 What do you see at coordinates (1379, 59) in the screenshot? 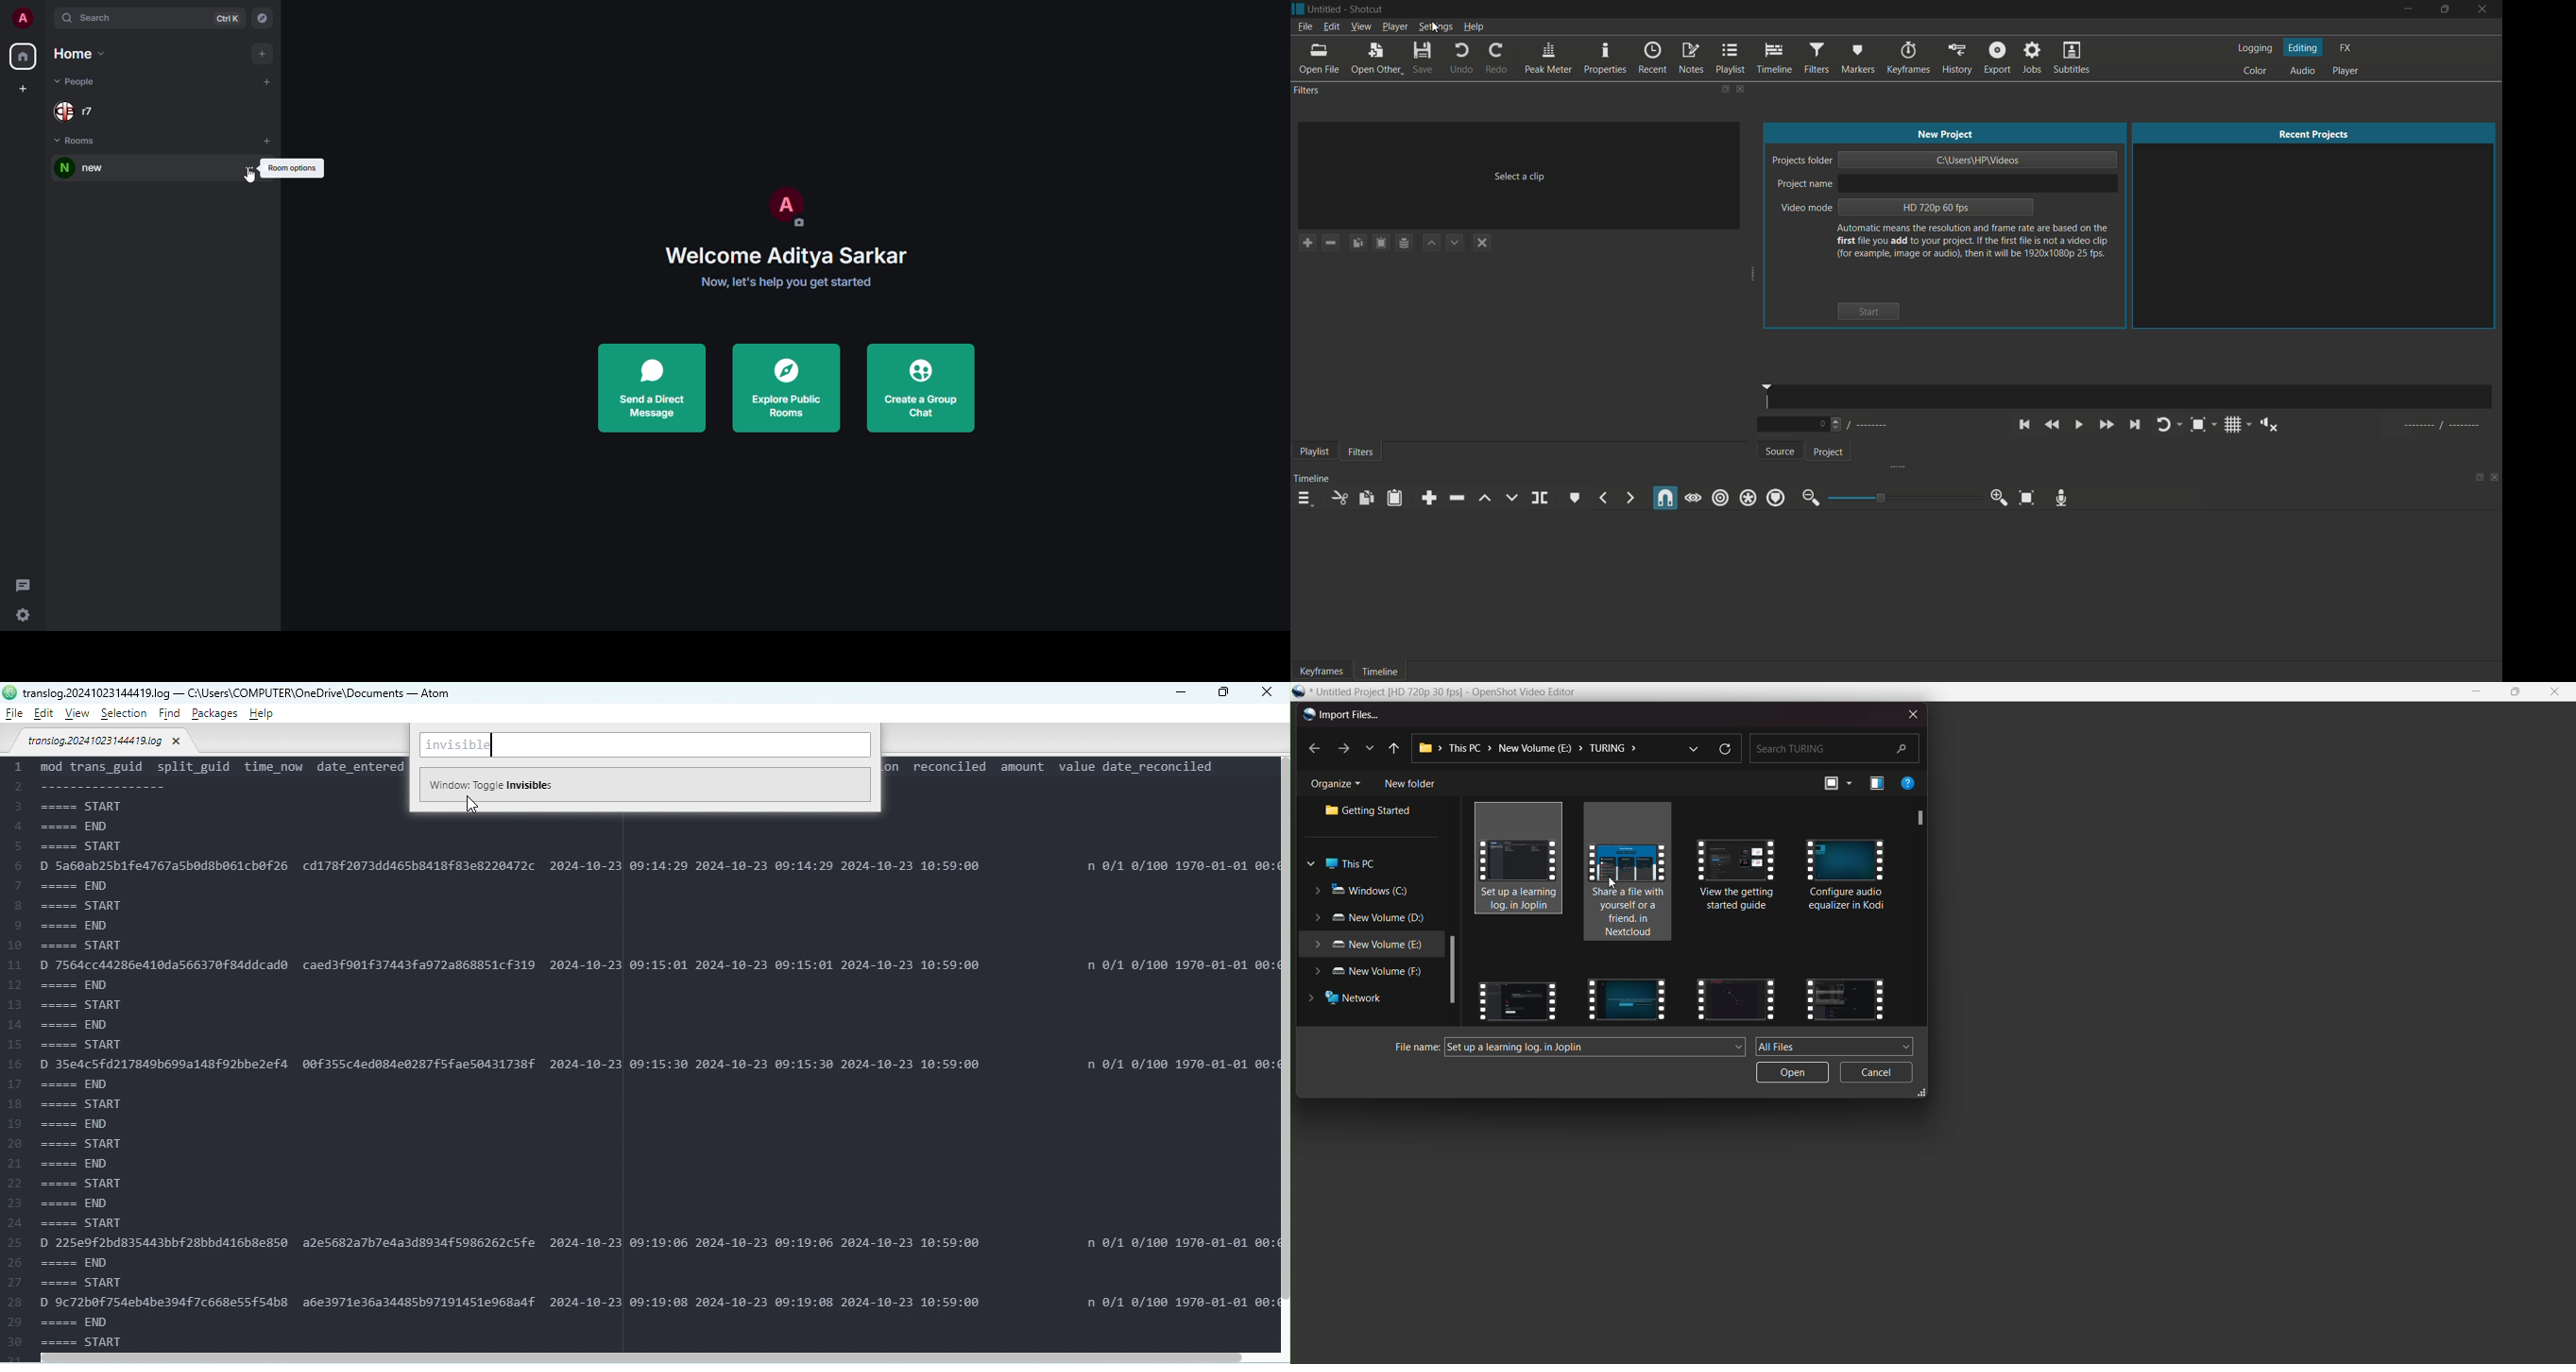
I see `open other` at bounding box center [1379, 59].